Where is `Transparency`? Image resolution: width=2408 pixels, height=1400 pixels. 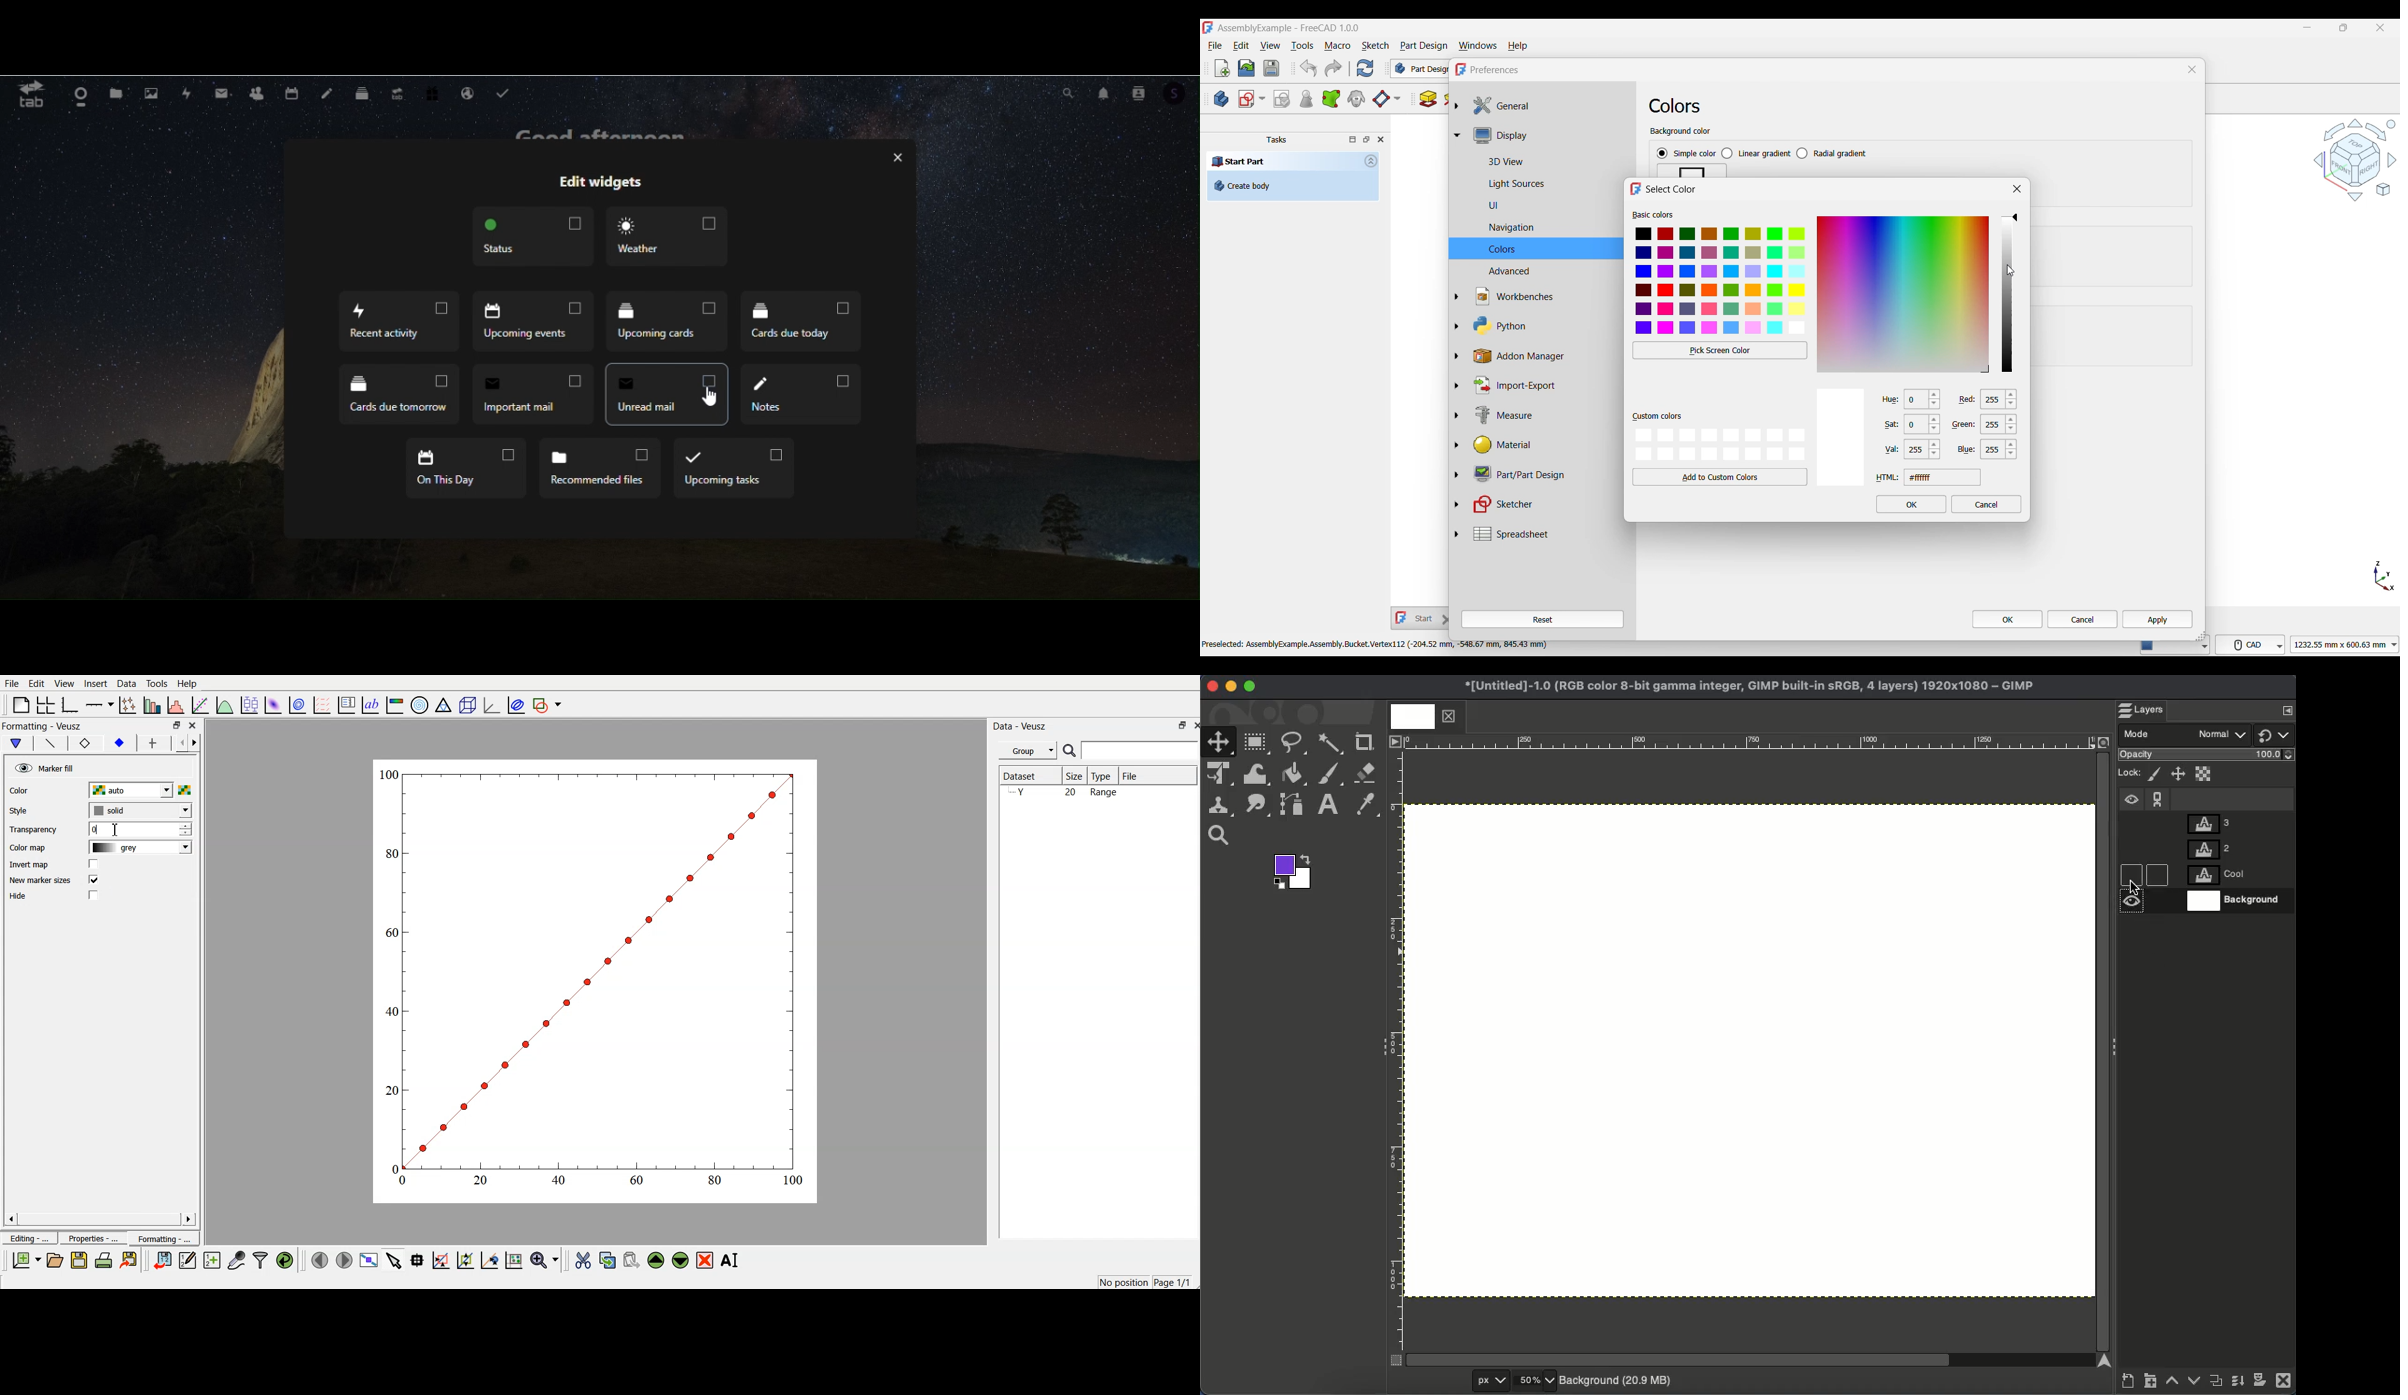
Transparency is located at coordinates (33, 830).